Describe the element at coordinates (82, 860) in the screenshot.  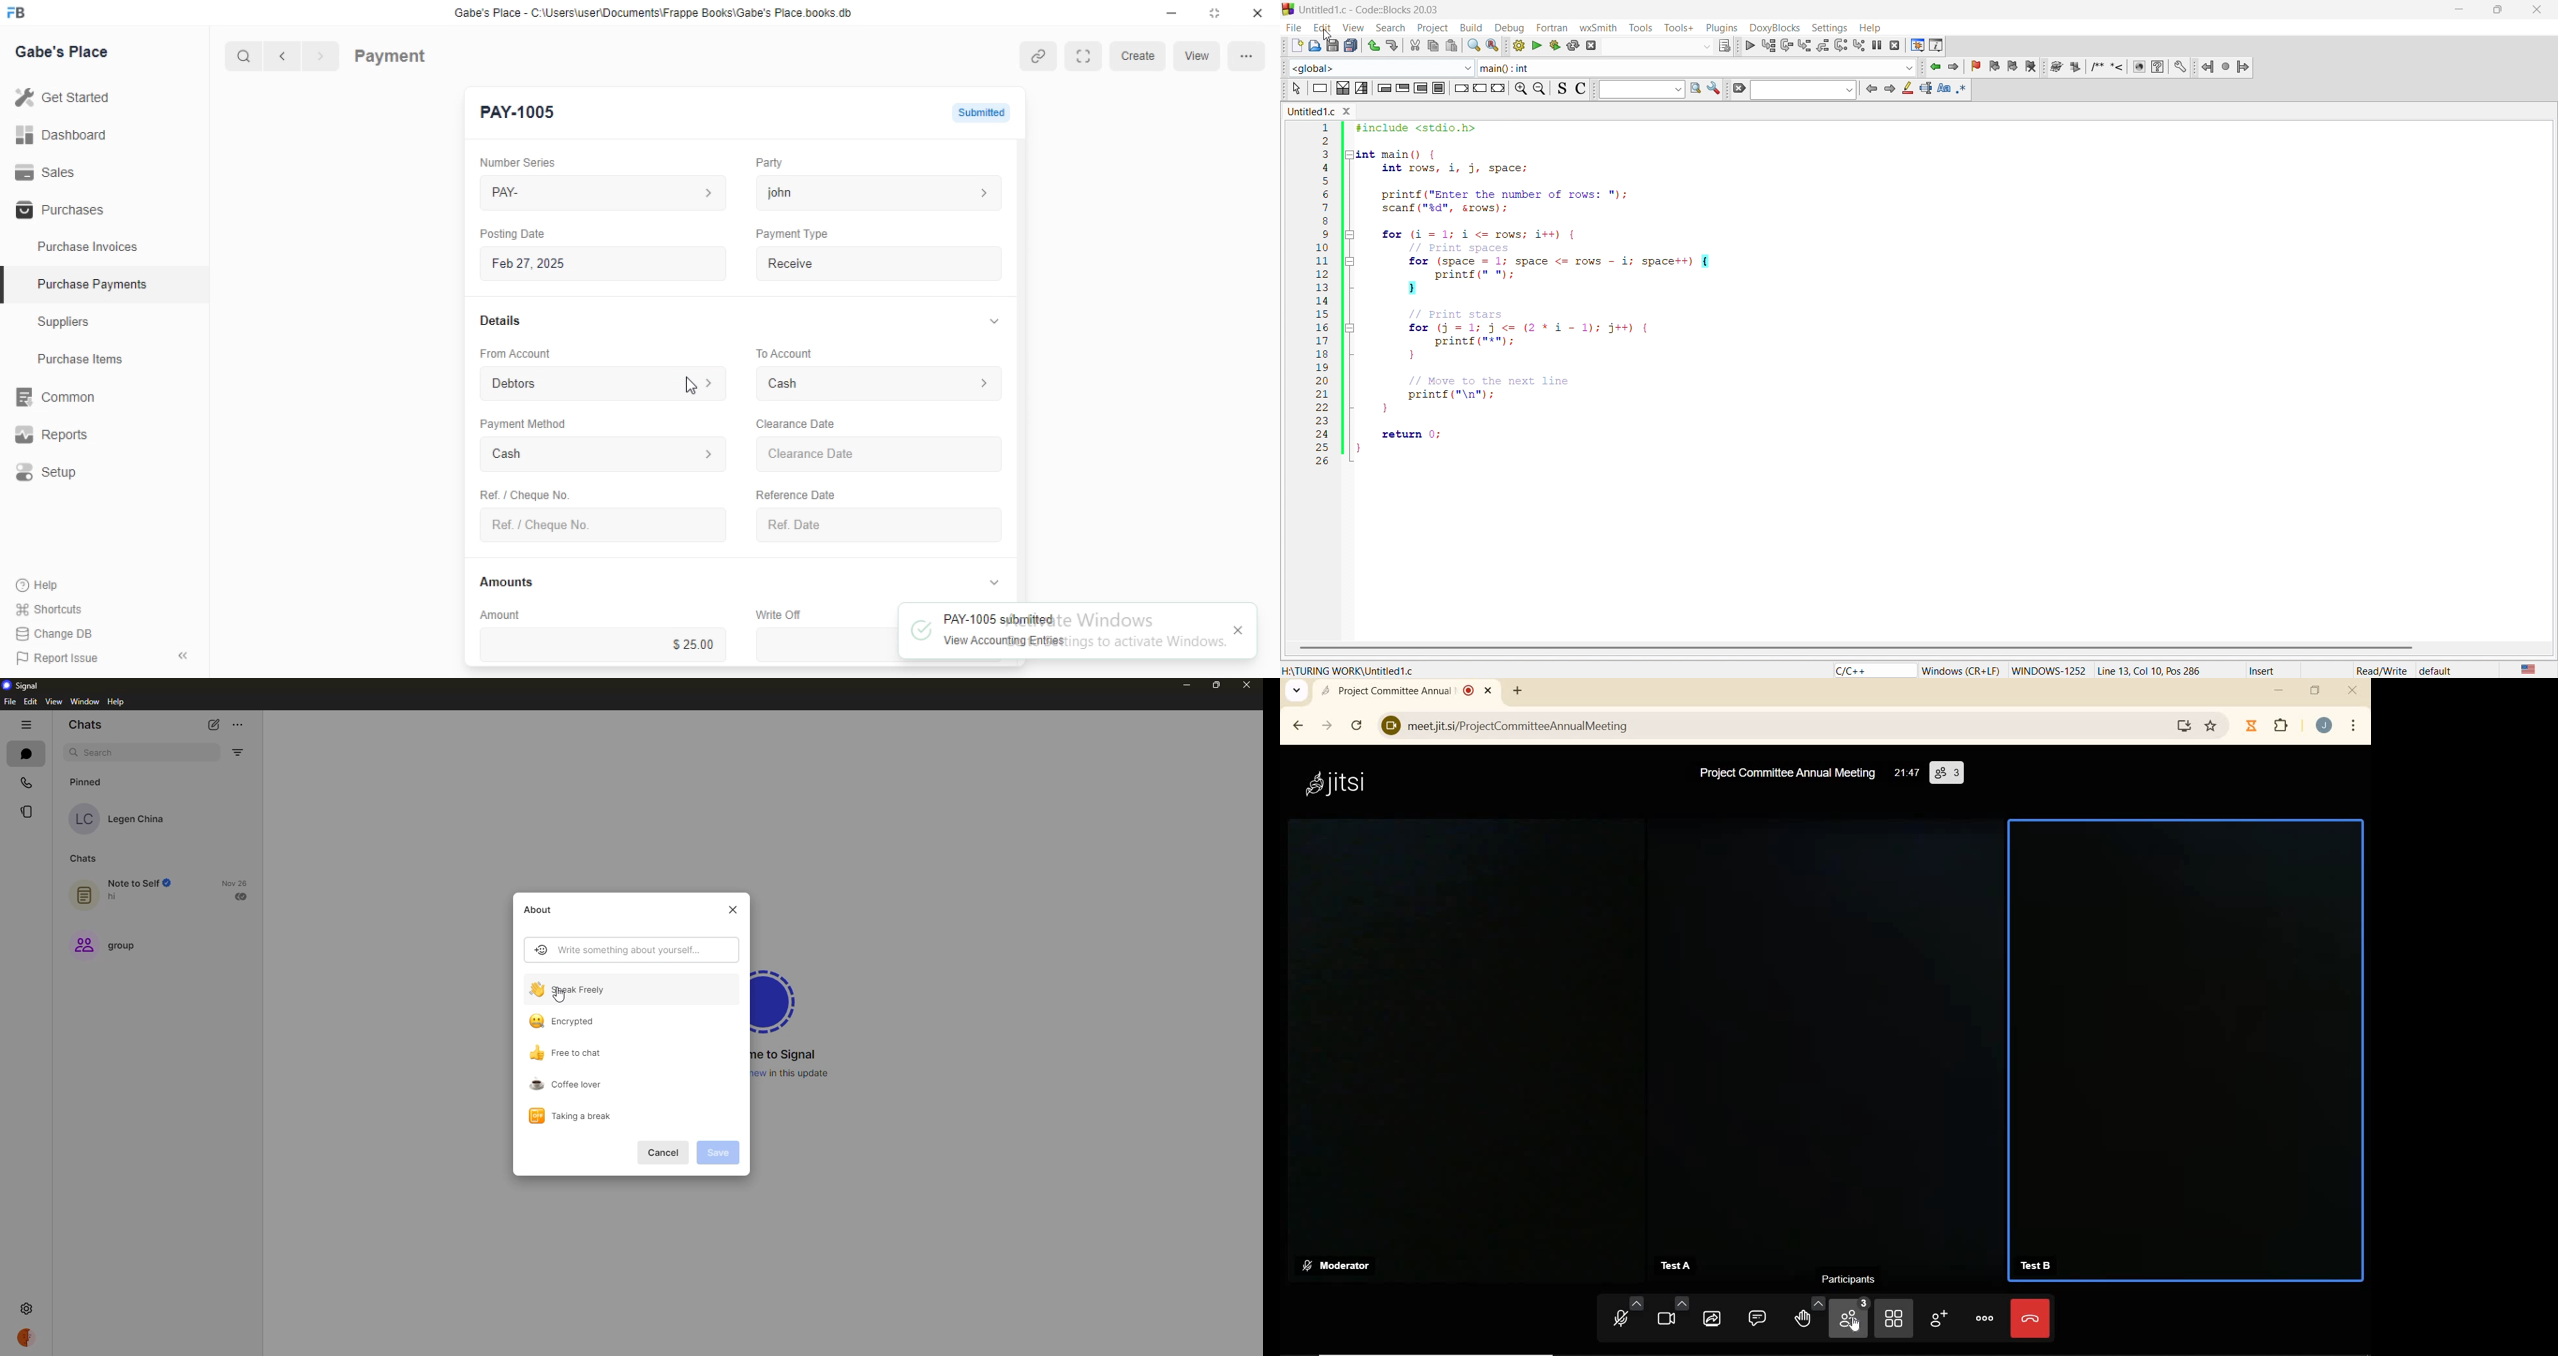
I see `chats` at that location.